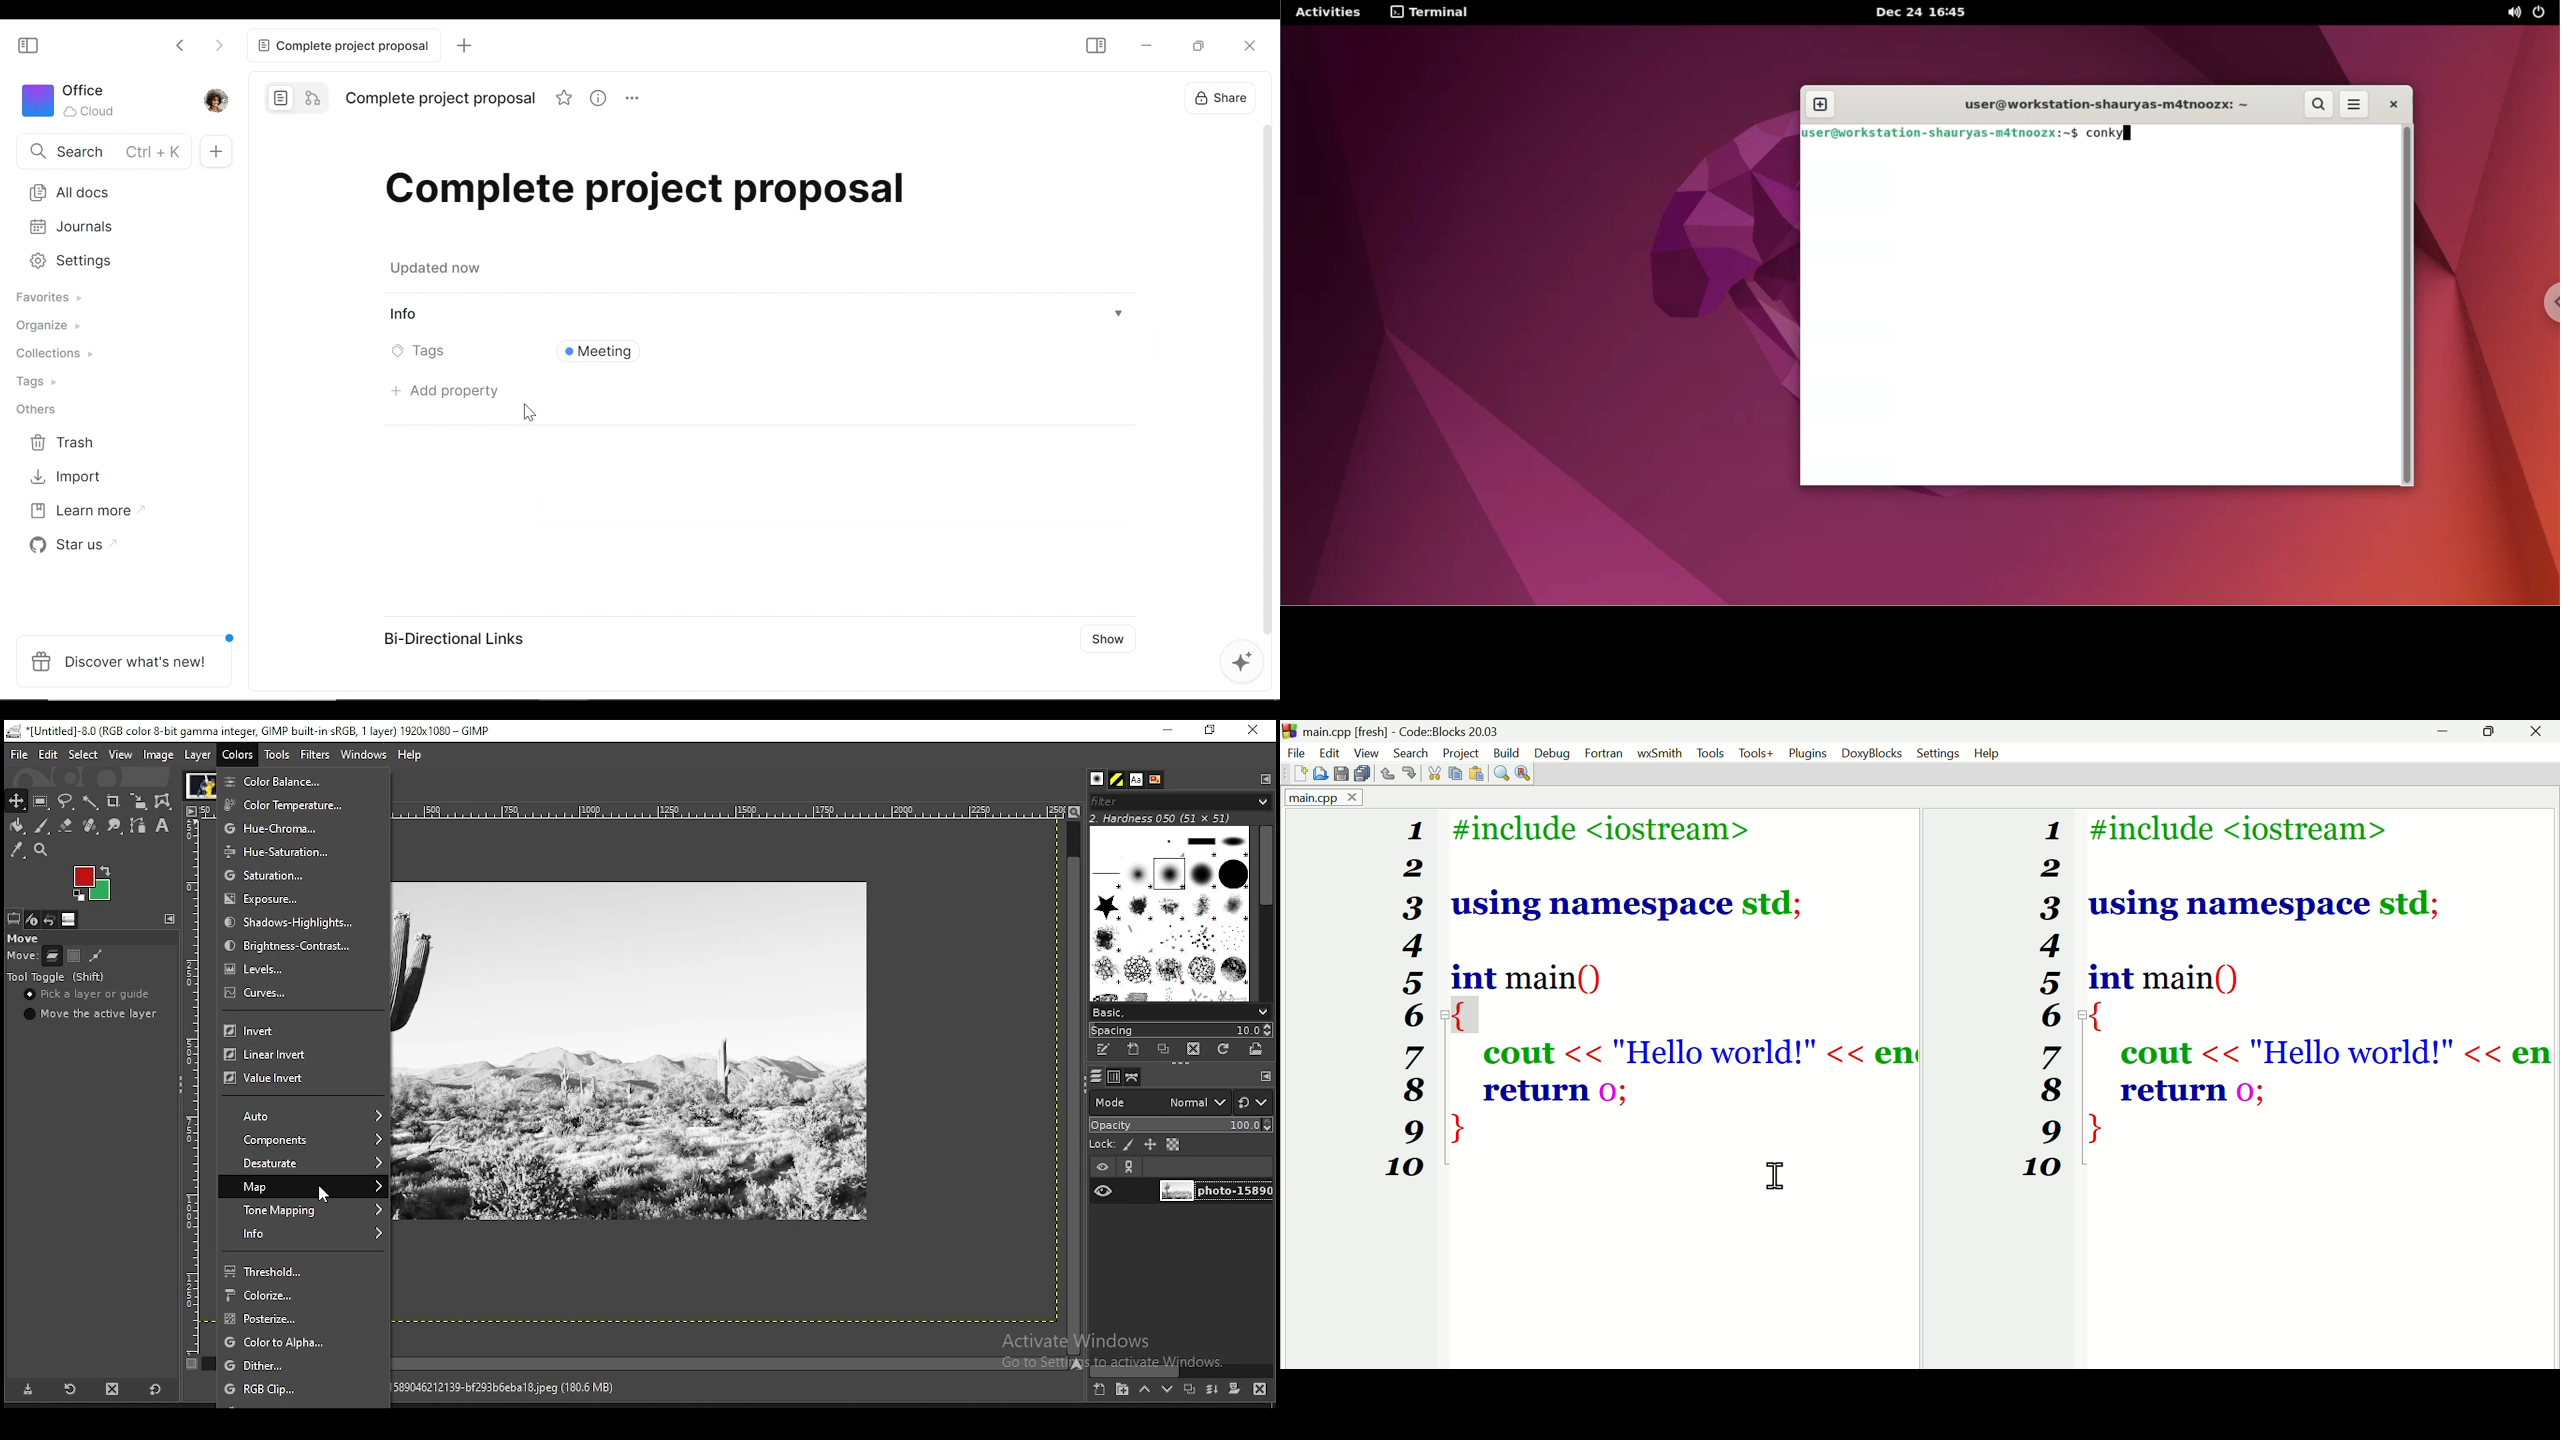 Image resolution: width=2576 pixels, height=1456 pixels. Describe the element at coordinates (307, 1116) in the screenshot. I see `auto` at that location.